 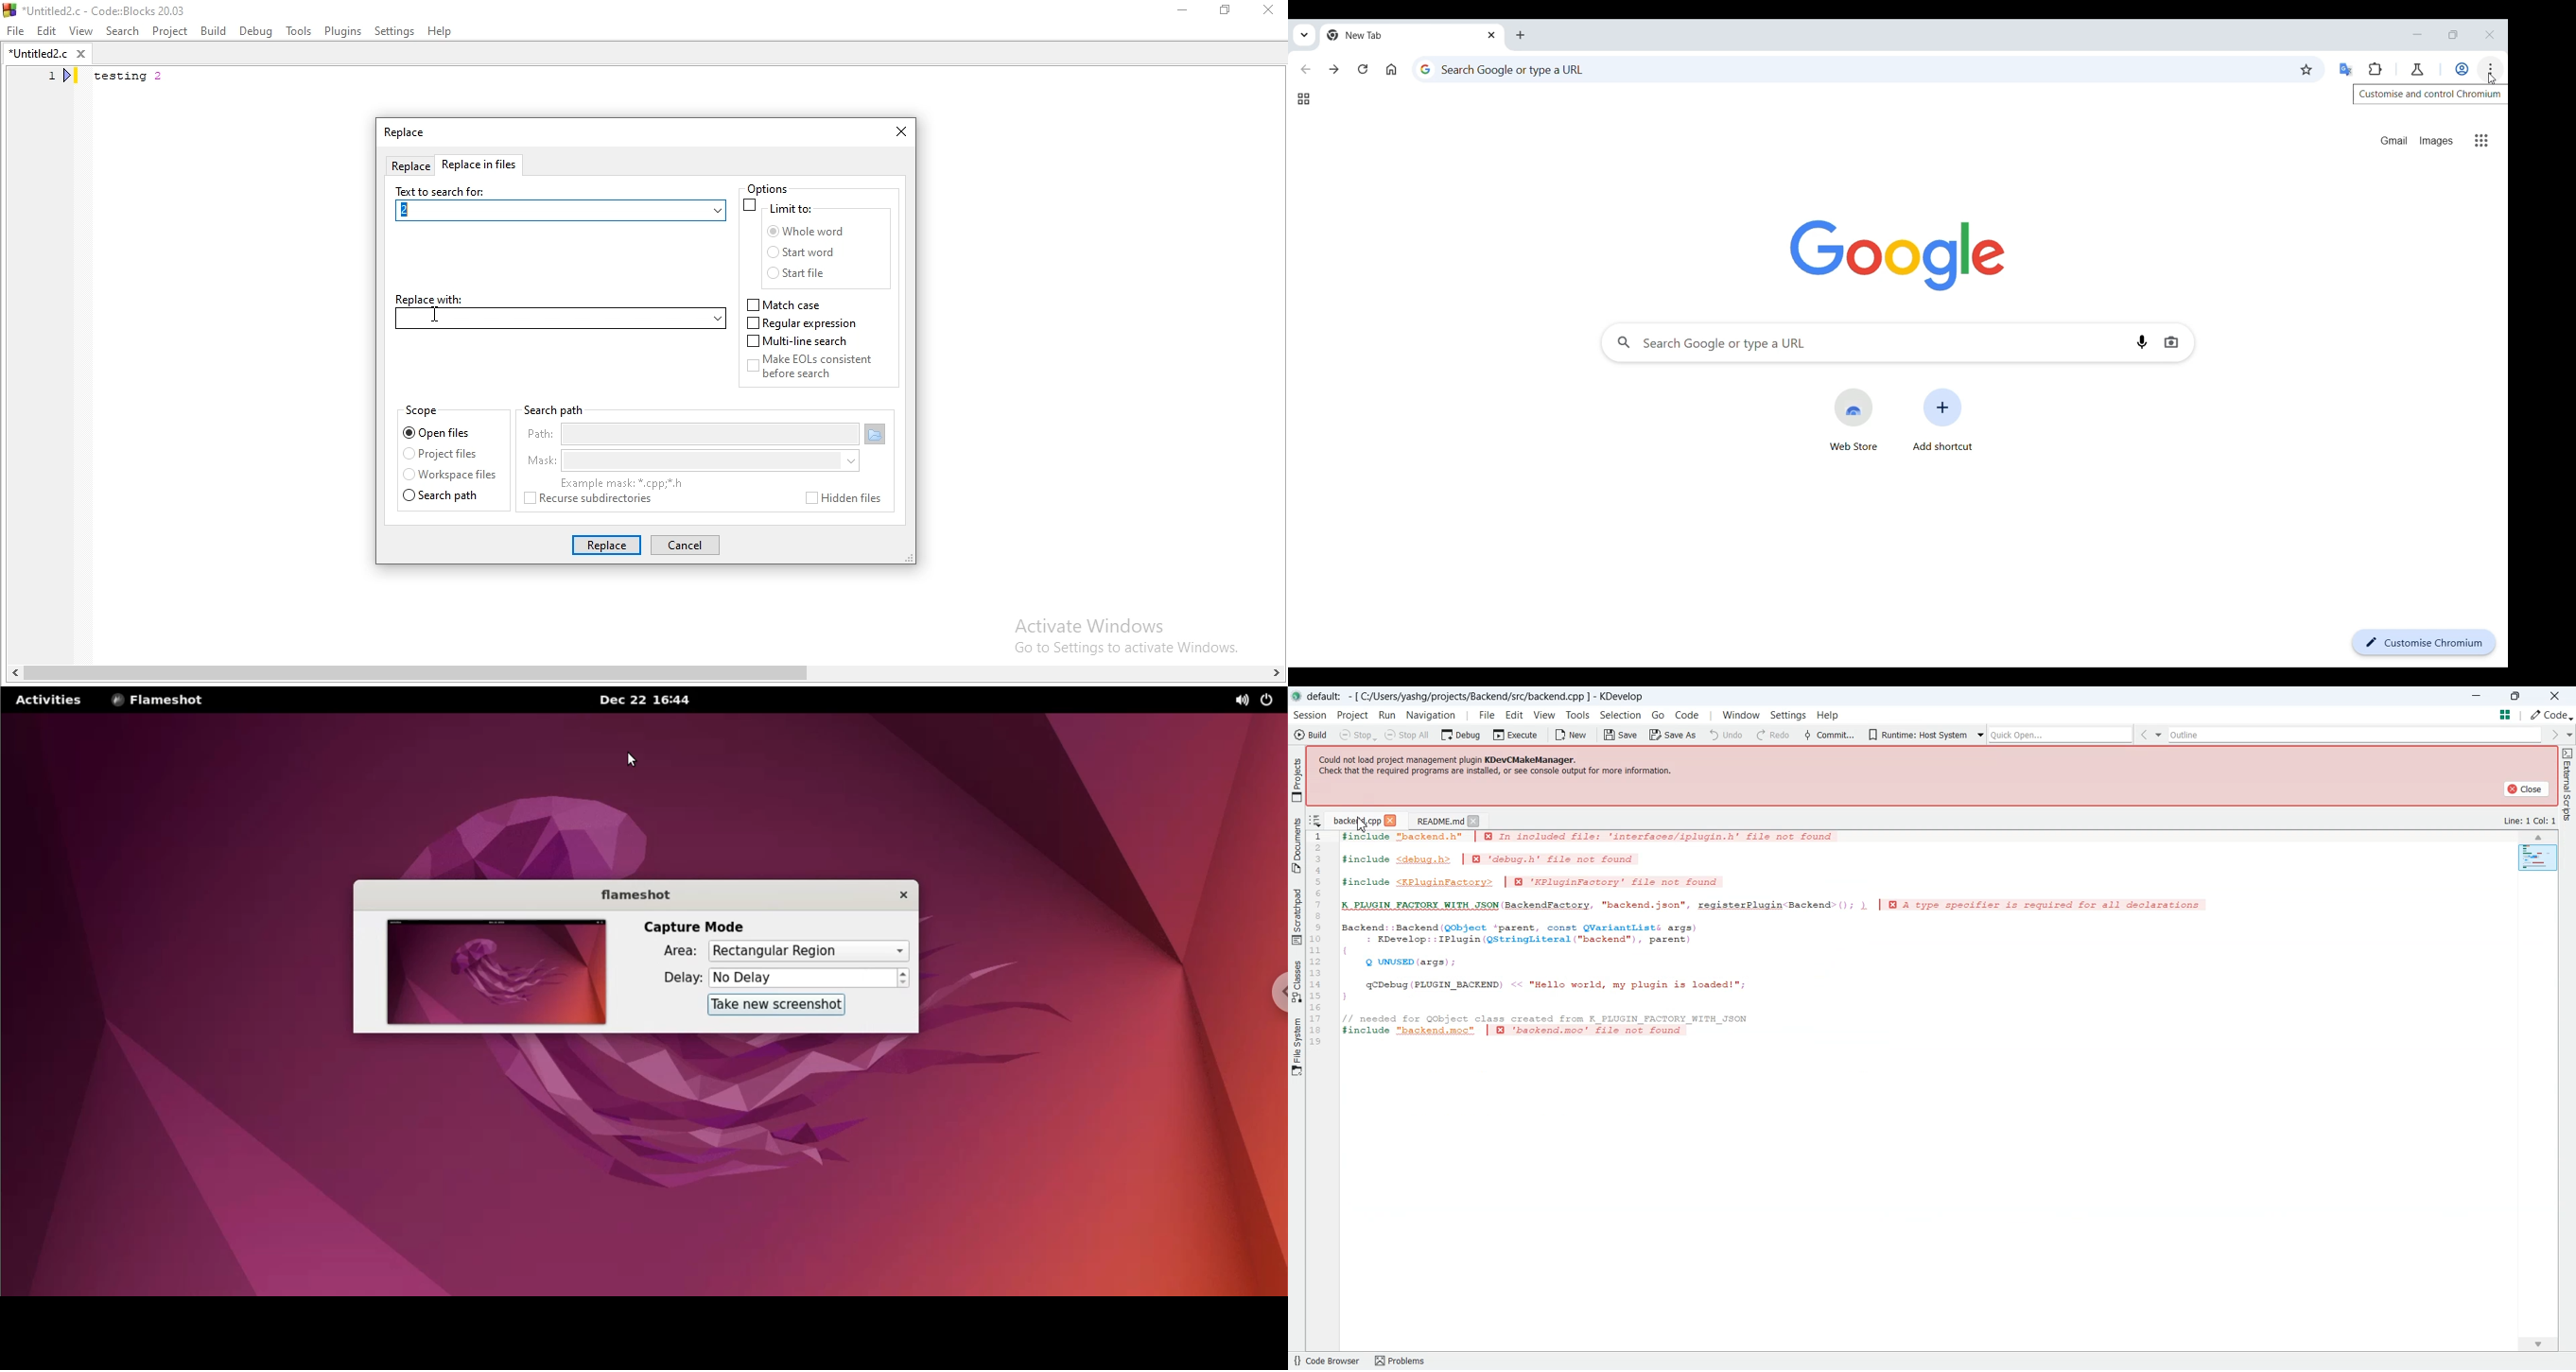 What do you see at coordinates (1409, 735) in the screenshot?
I see `Stop All` at bounding box center [1409, 735].